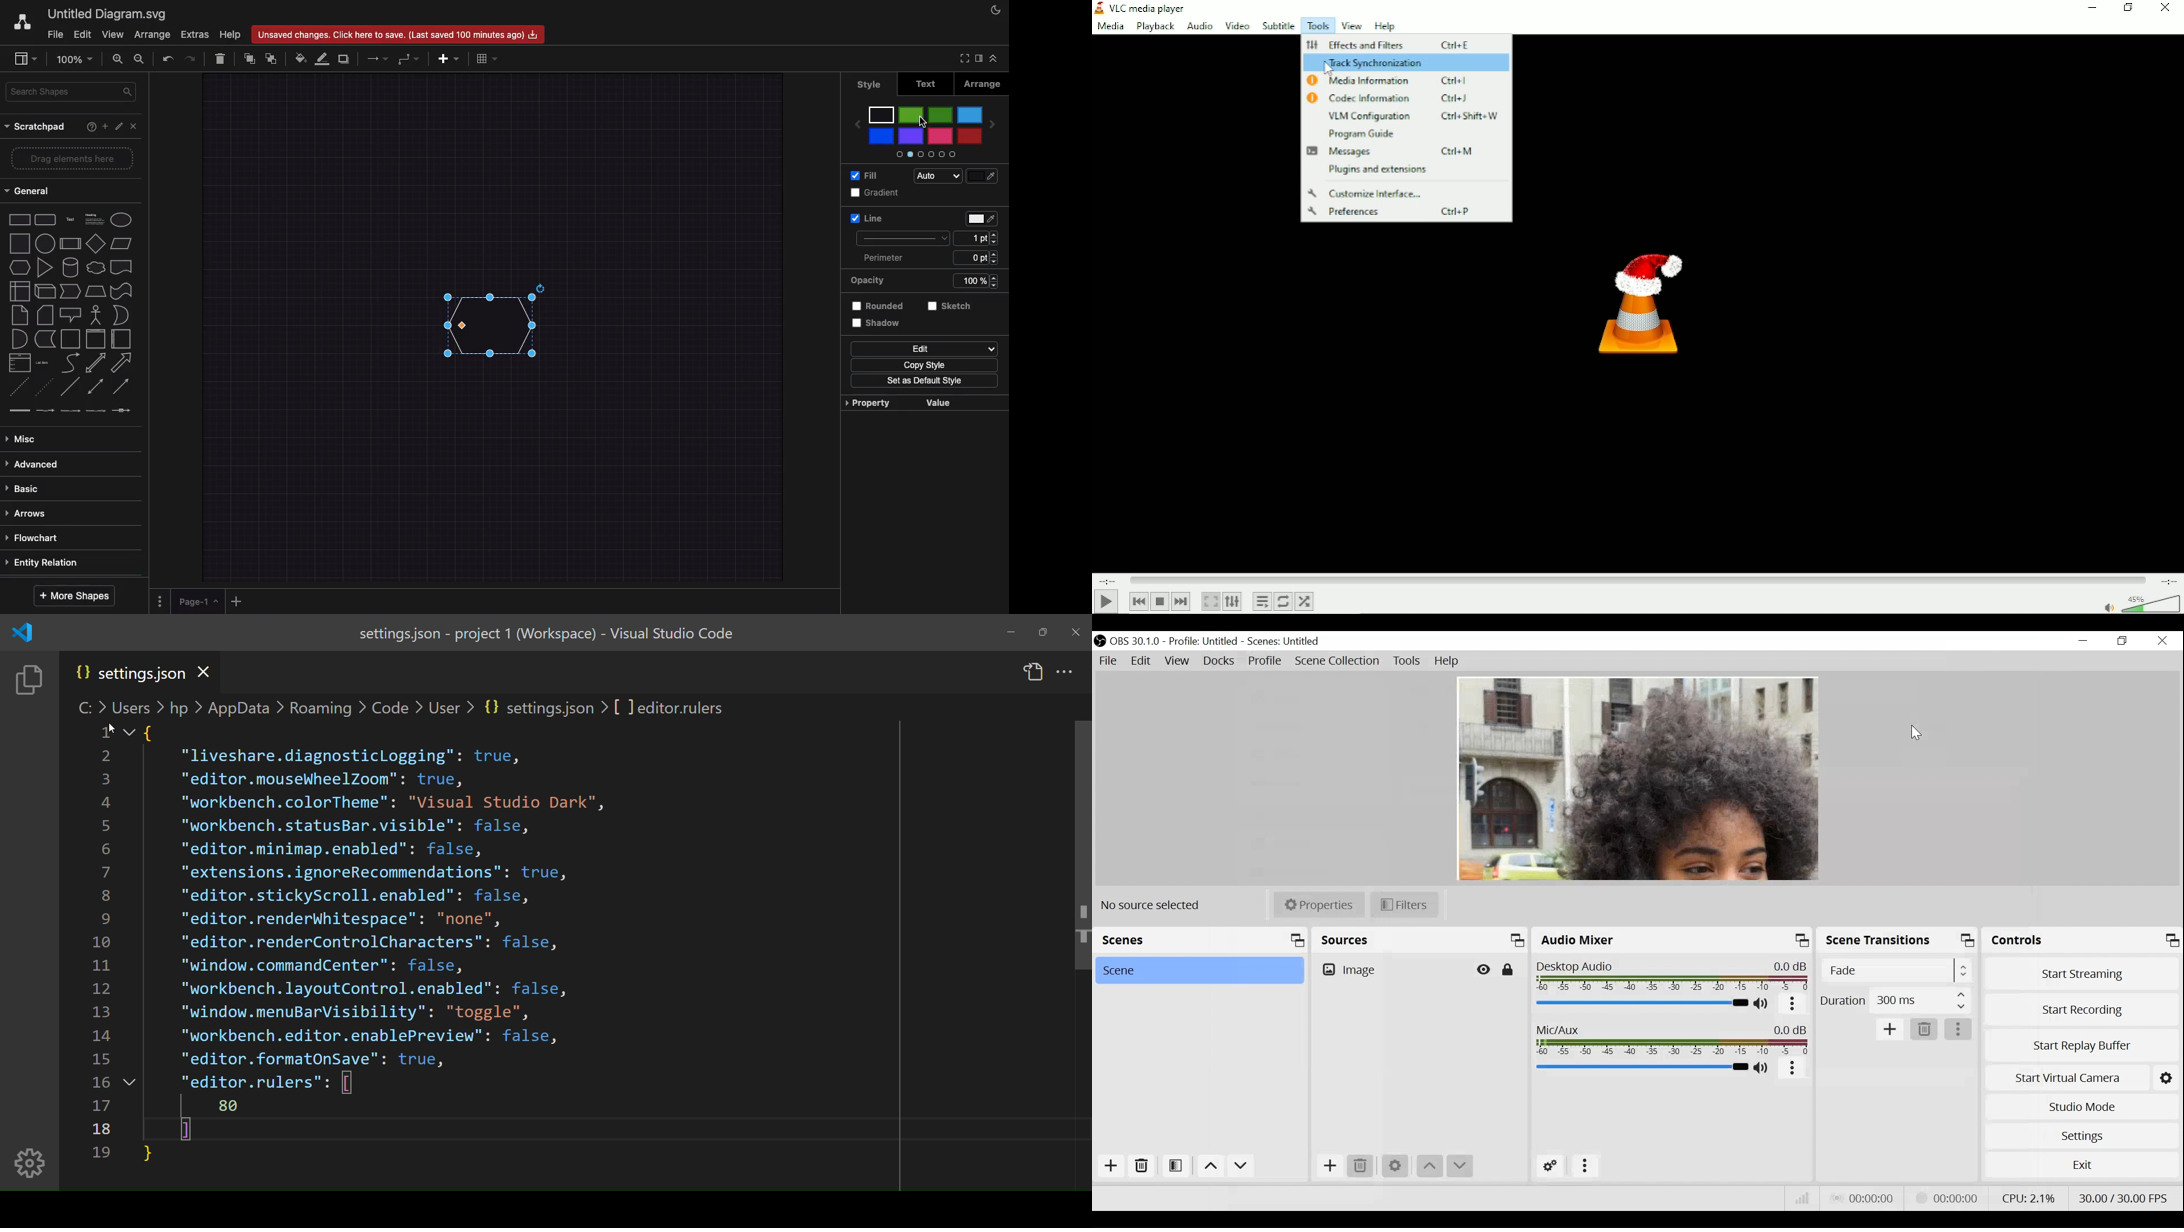  I want to click on New Scene Transition, so click(1889, 1028).